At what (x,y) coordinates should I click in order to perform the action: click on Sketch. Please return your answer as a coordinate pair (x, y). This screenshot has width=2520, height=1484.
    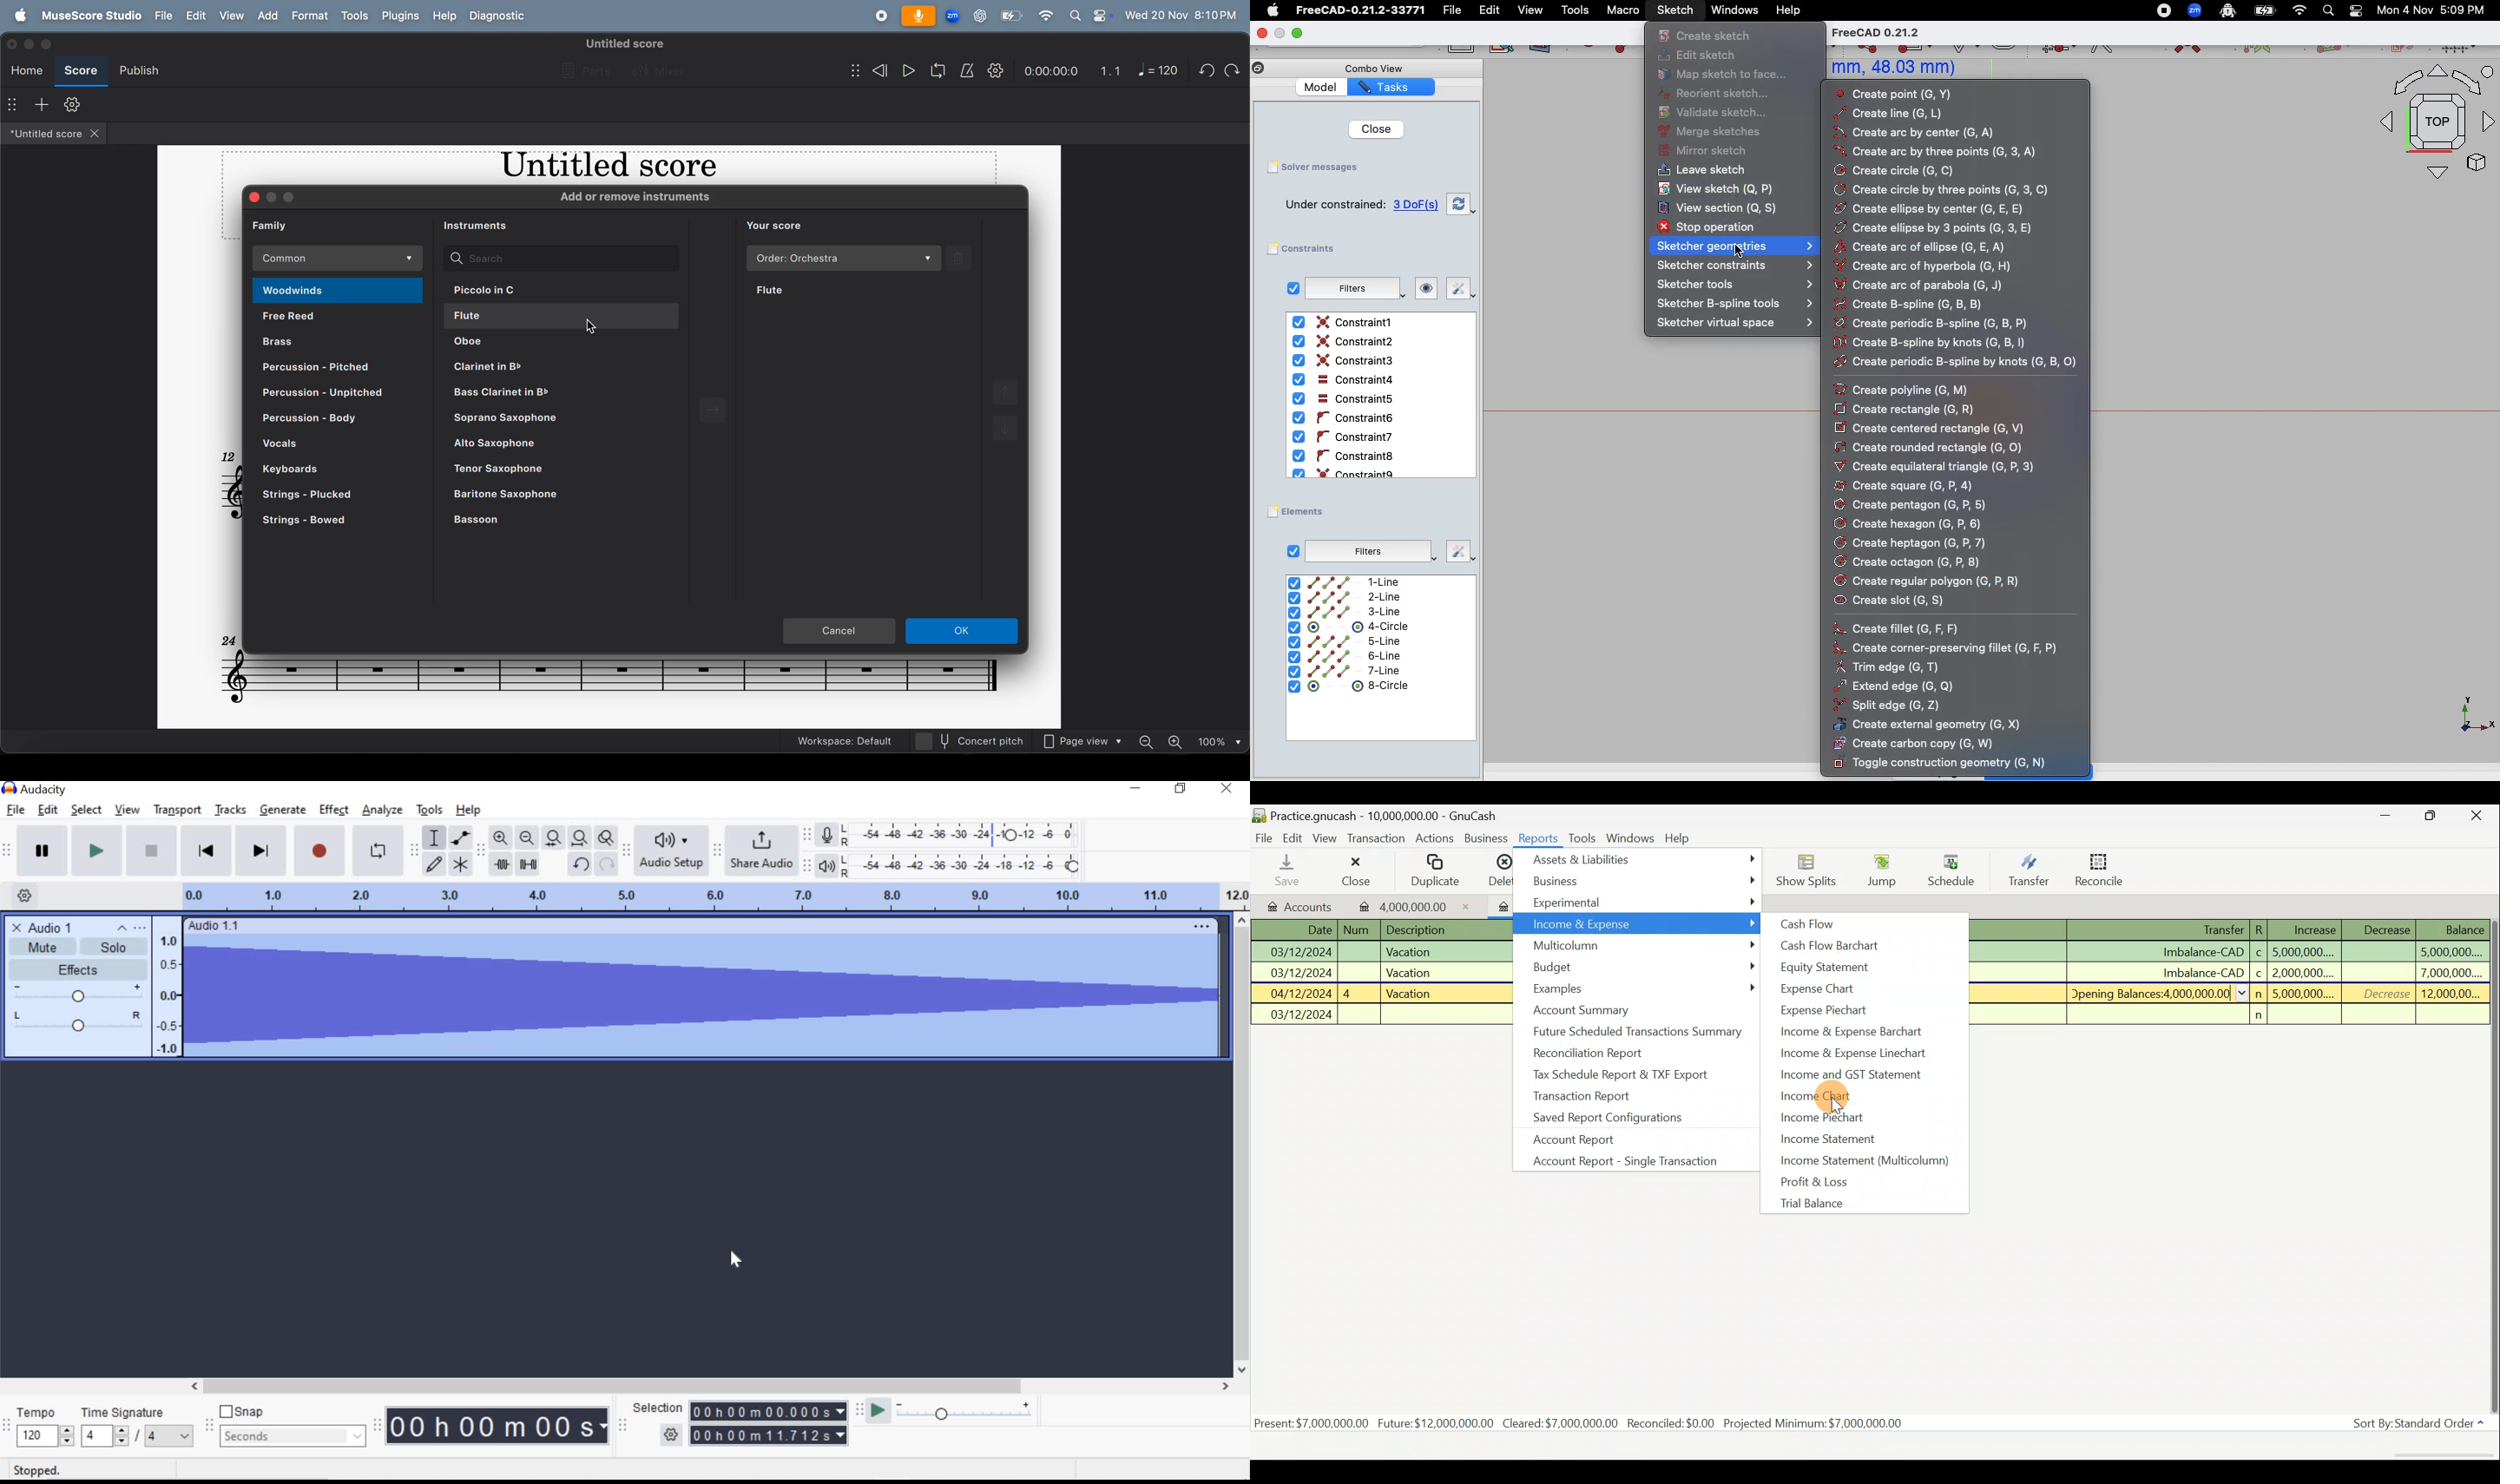
    Looking at the image, I should click on (1676, 10).